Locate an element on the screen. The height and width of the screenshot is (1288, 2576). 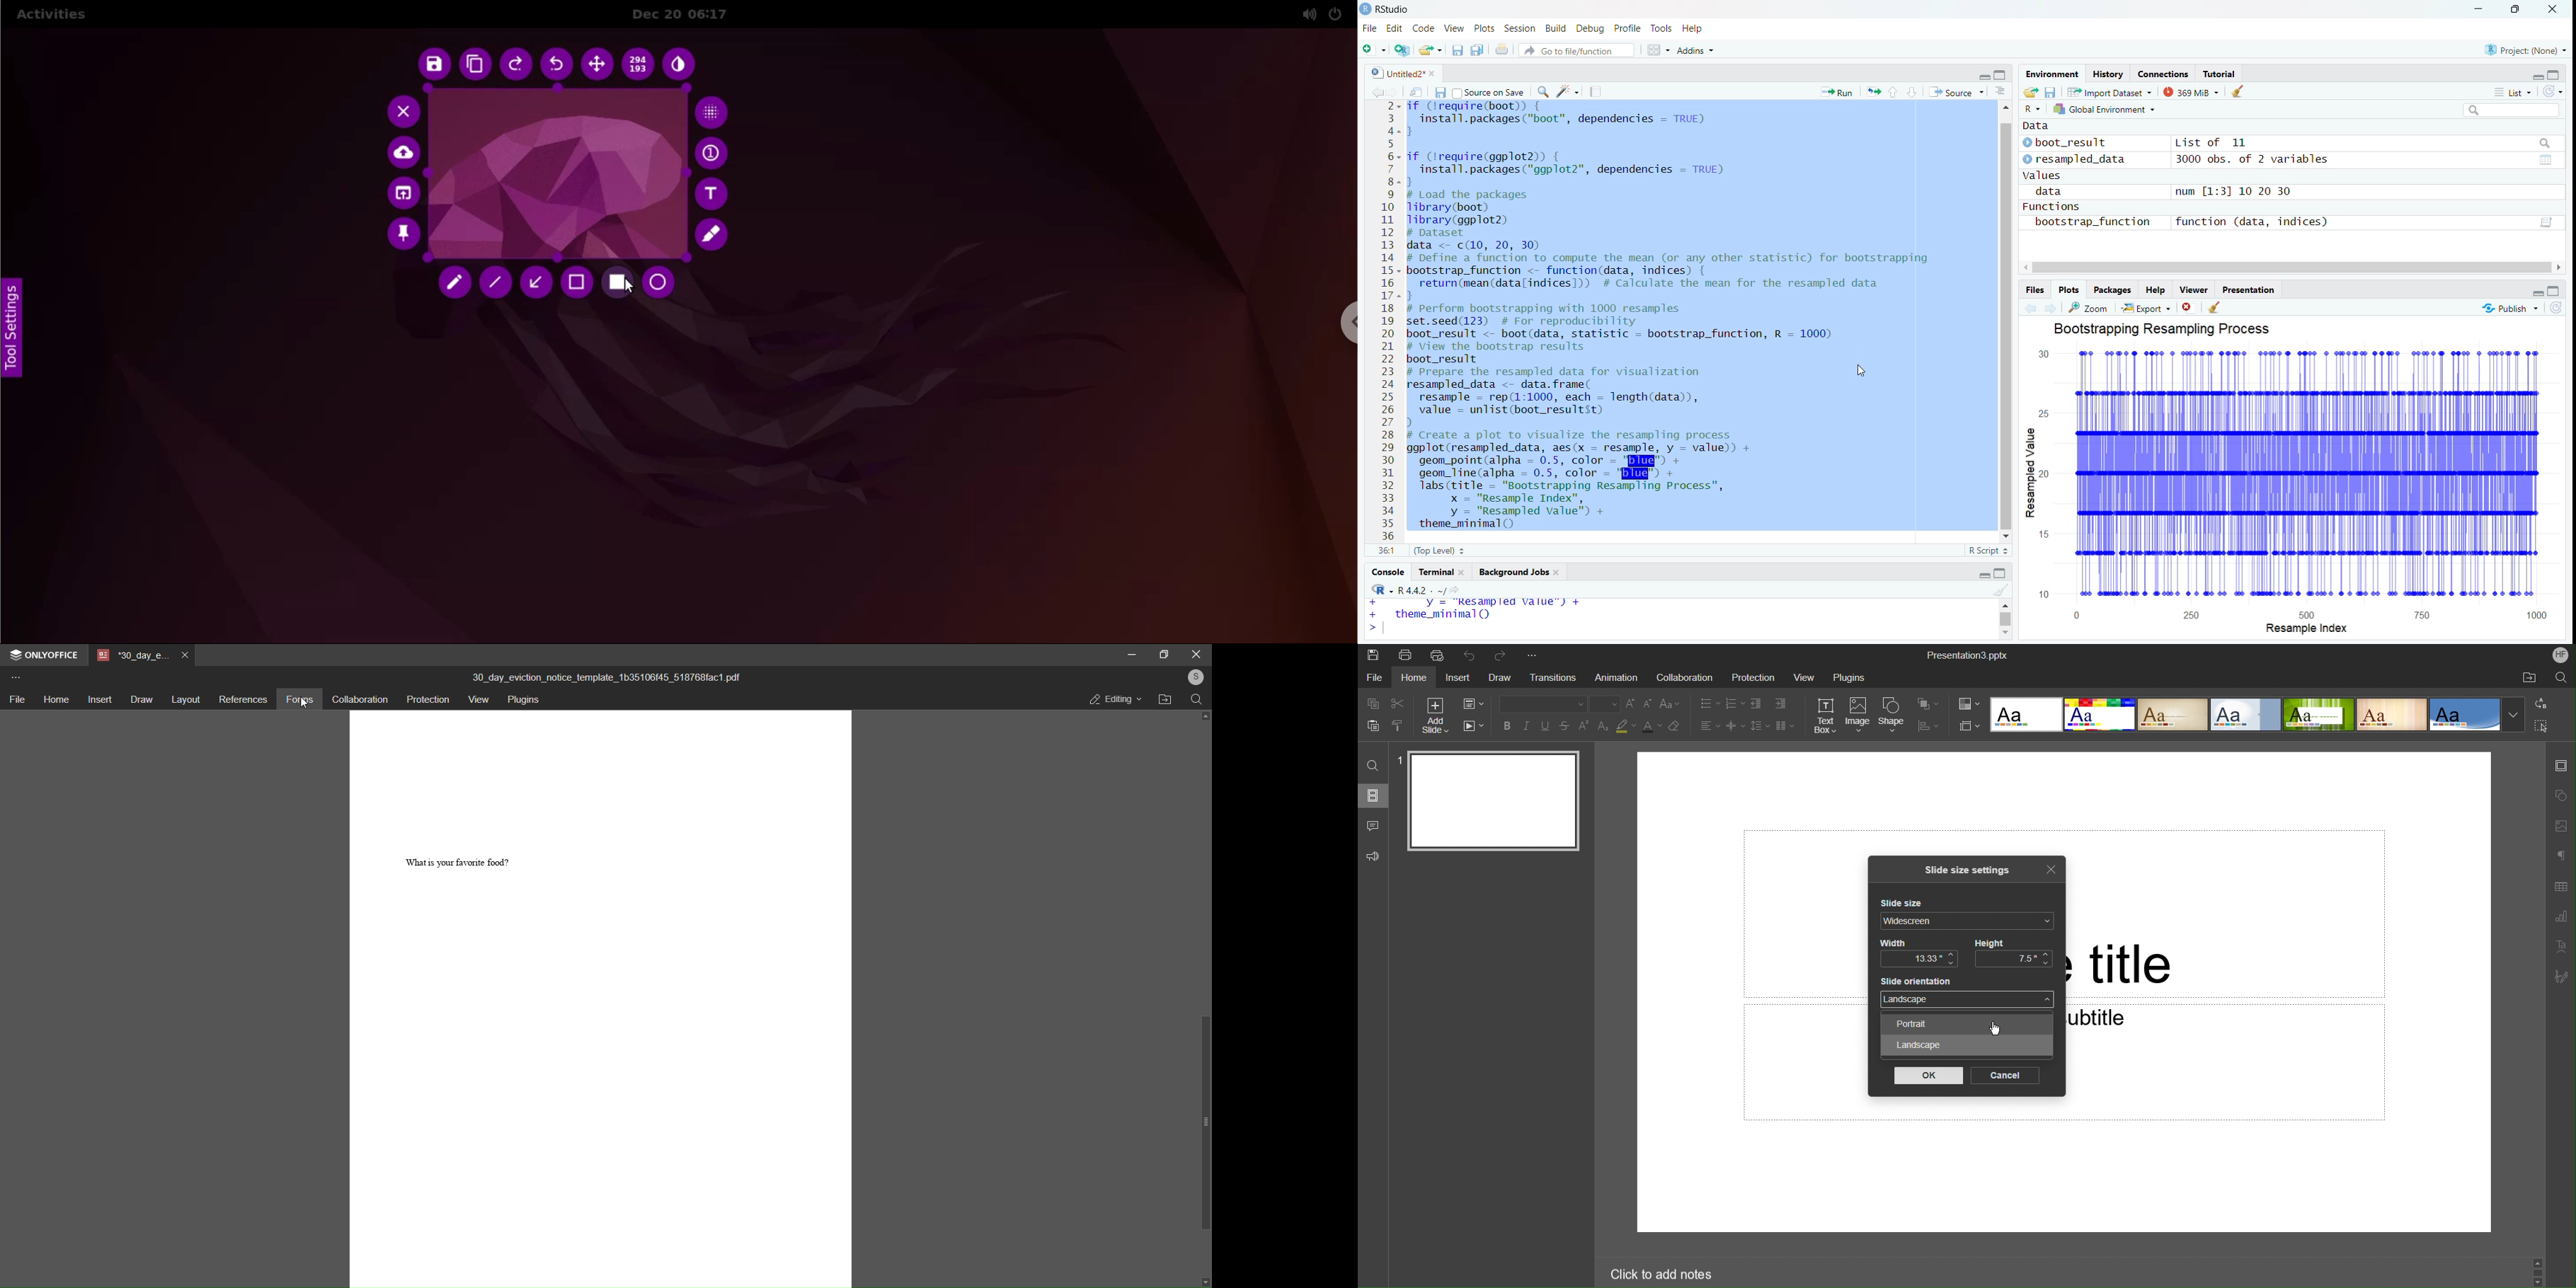
 Run is located at coordinates (1838, 92).